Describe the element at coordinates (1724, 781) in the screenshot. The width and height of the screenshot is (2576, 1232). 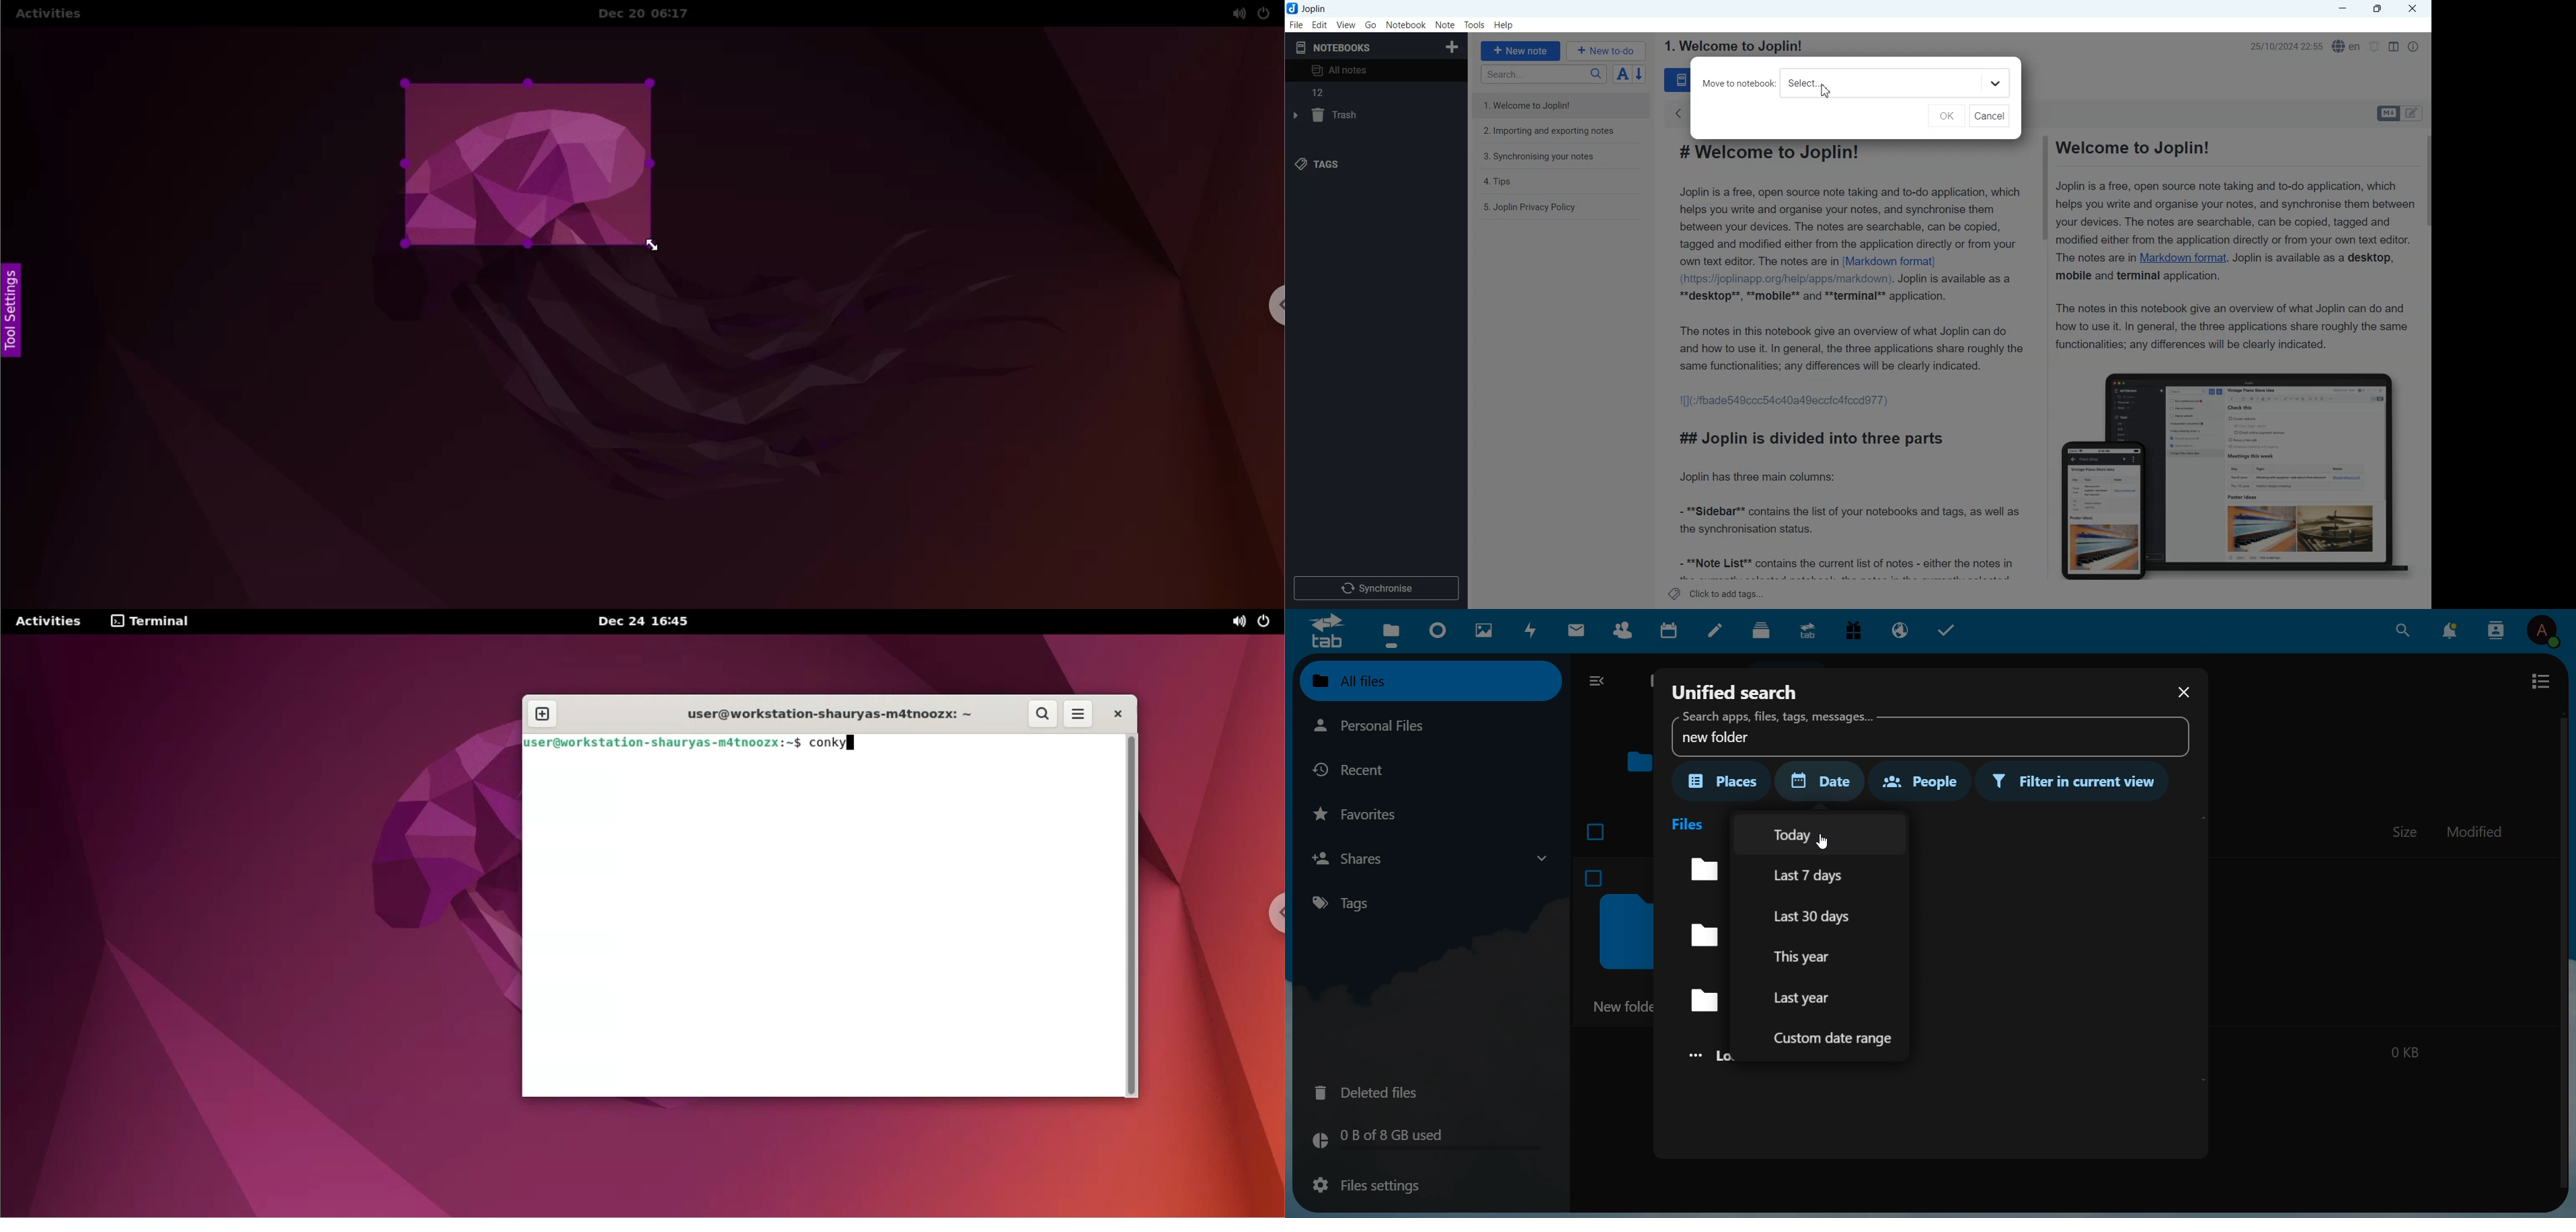
I see `places` at that location.